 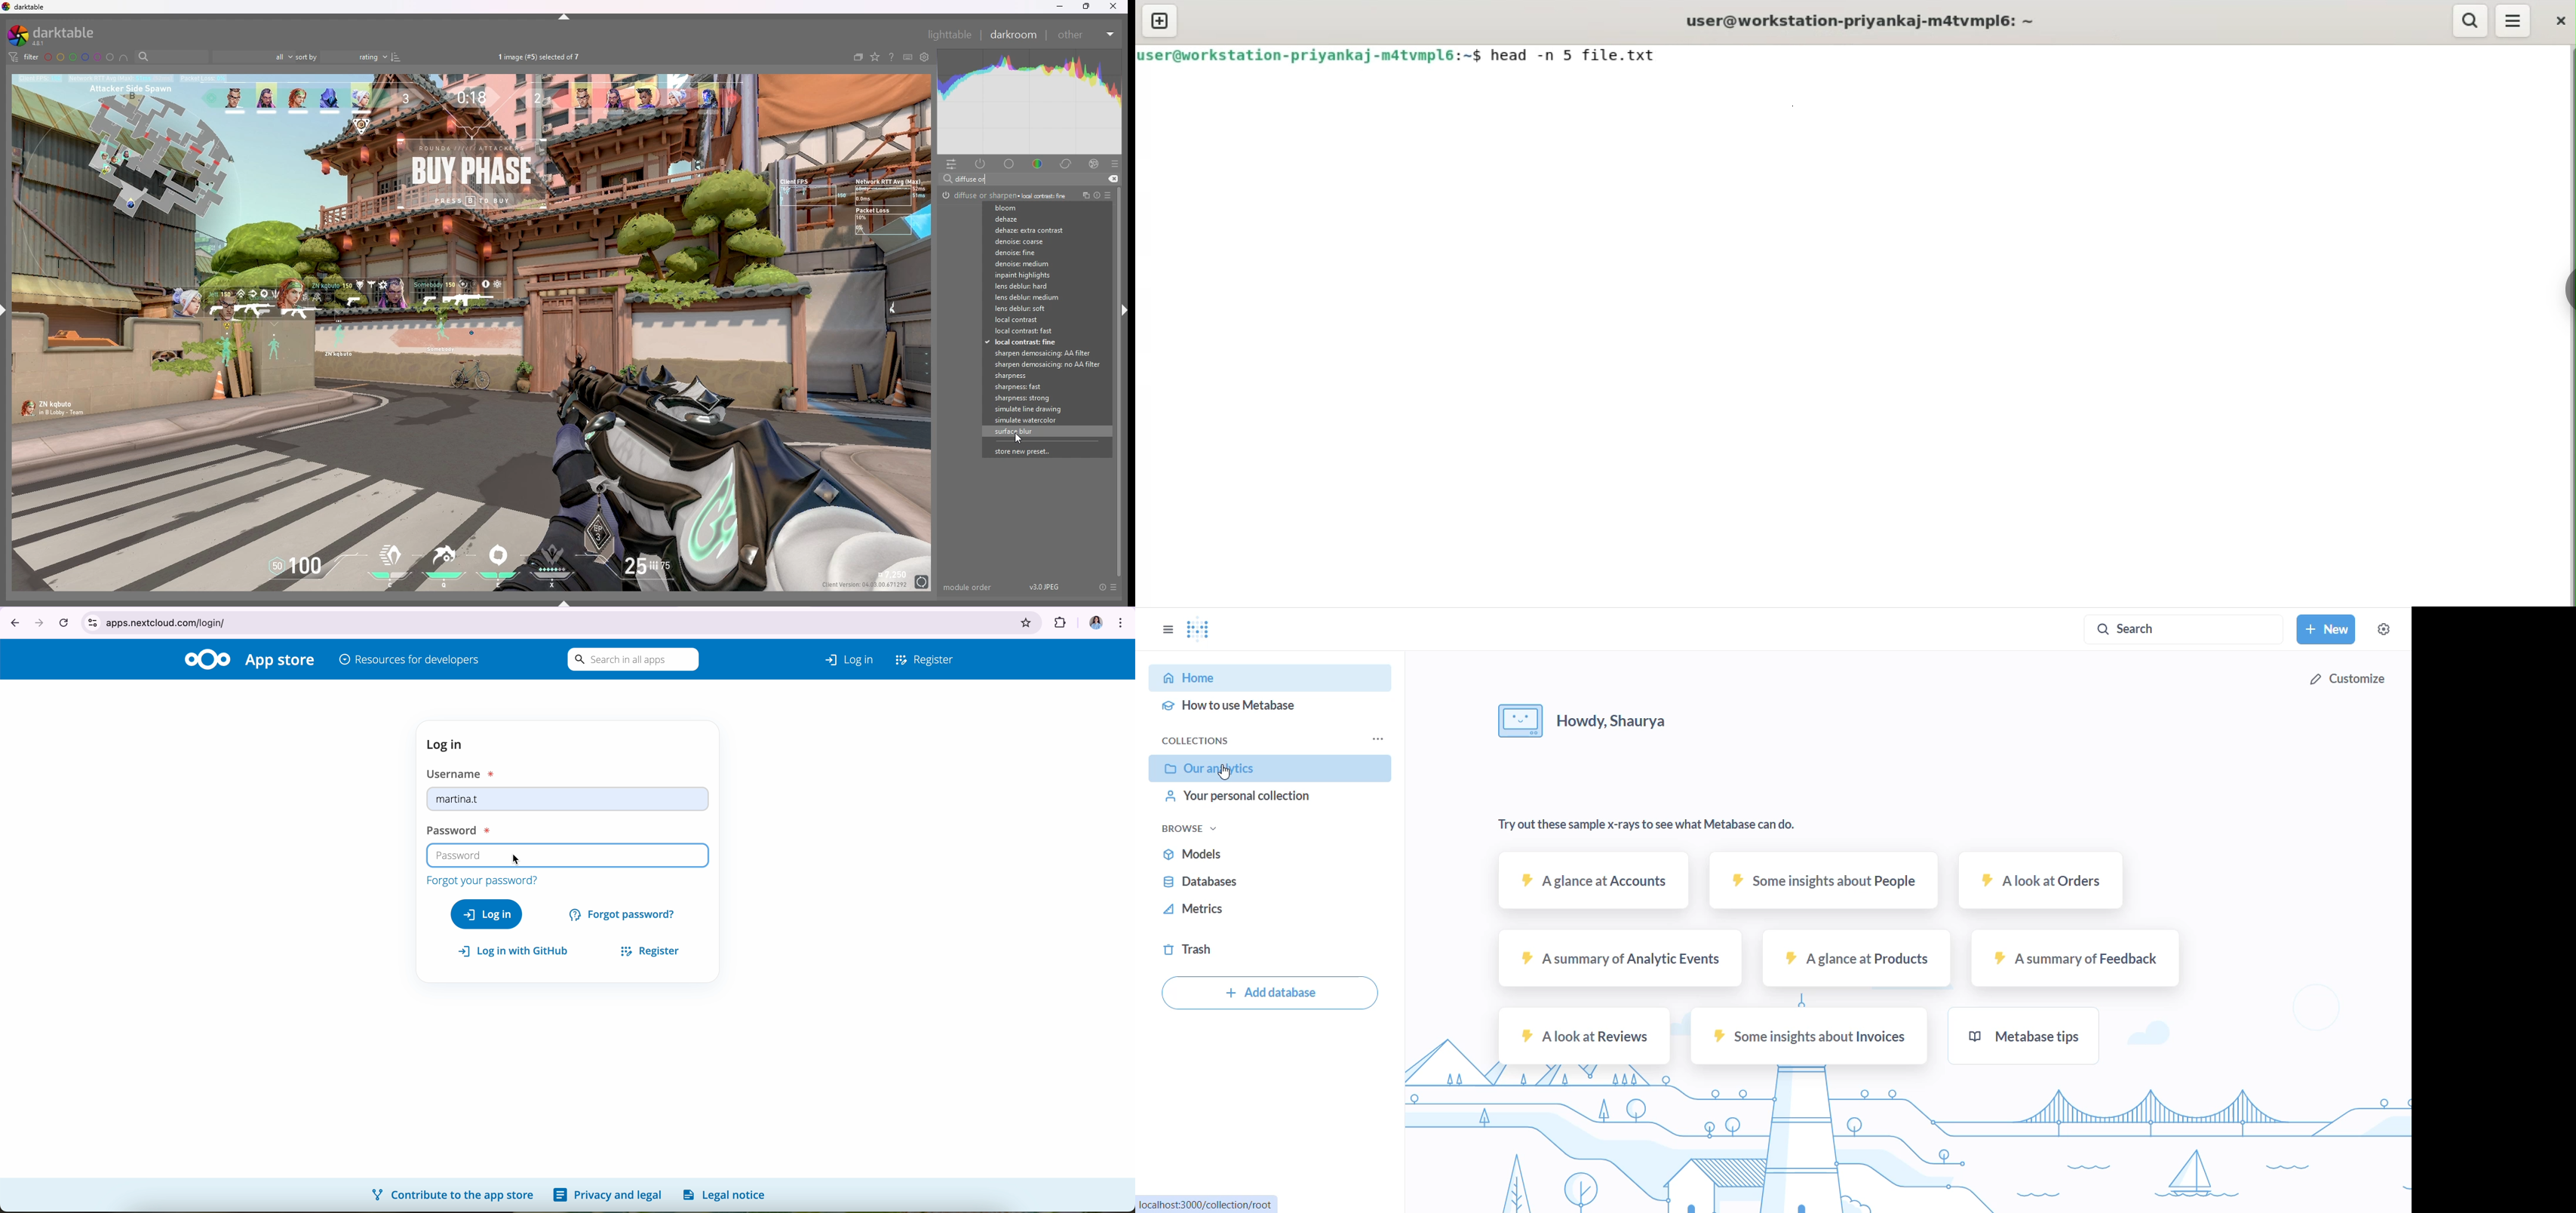 I want to click on Nextcloud logo, so click(x=207, y=659).